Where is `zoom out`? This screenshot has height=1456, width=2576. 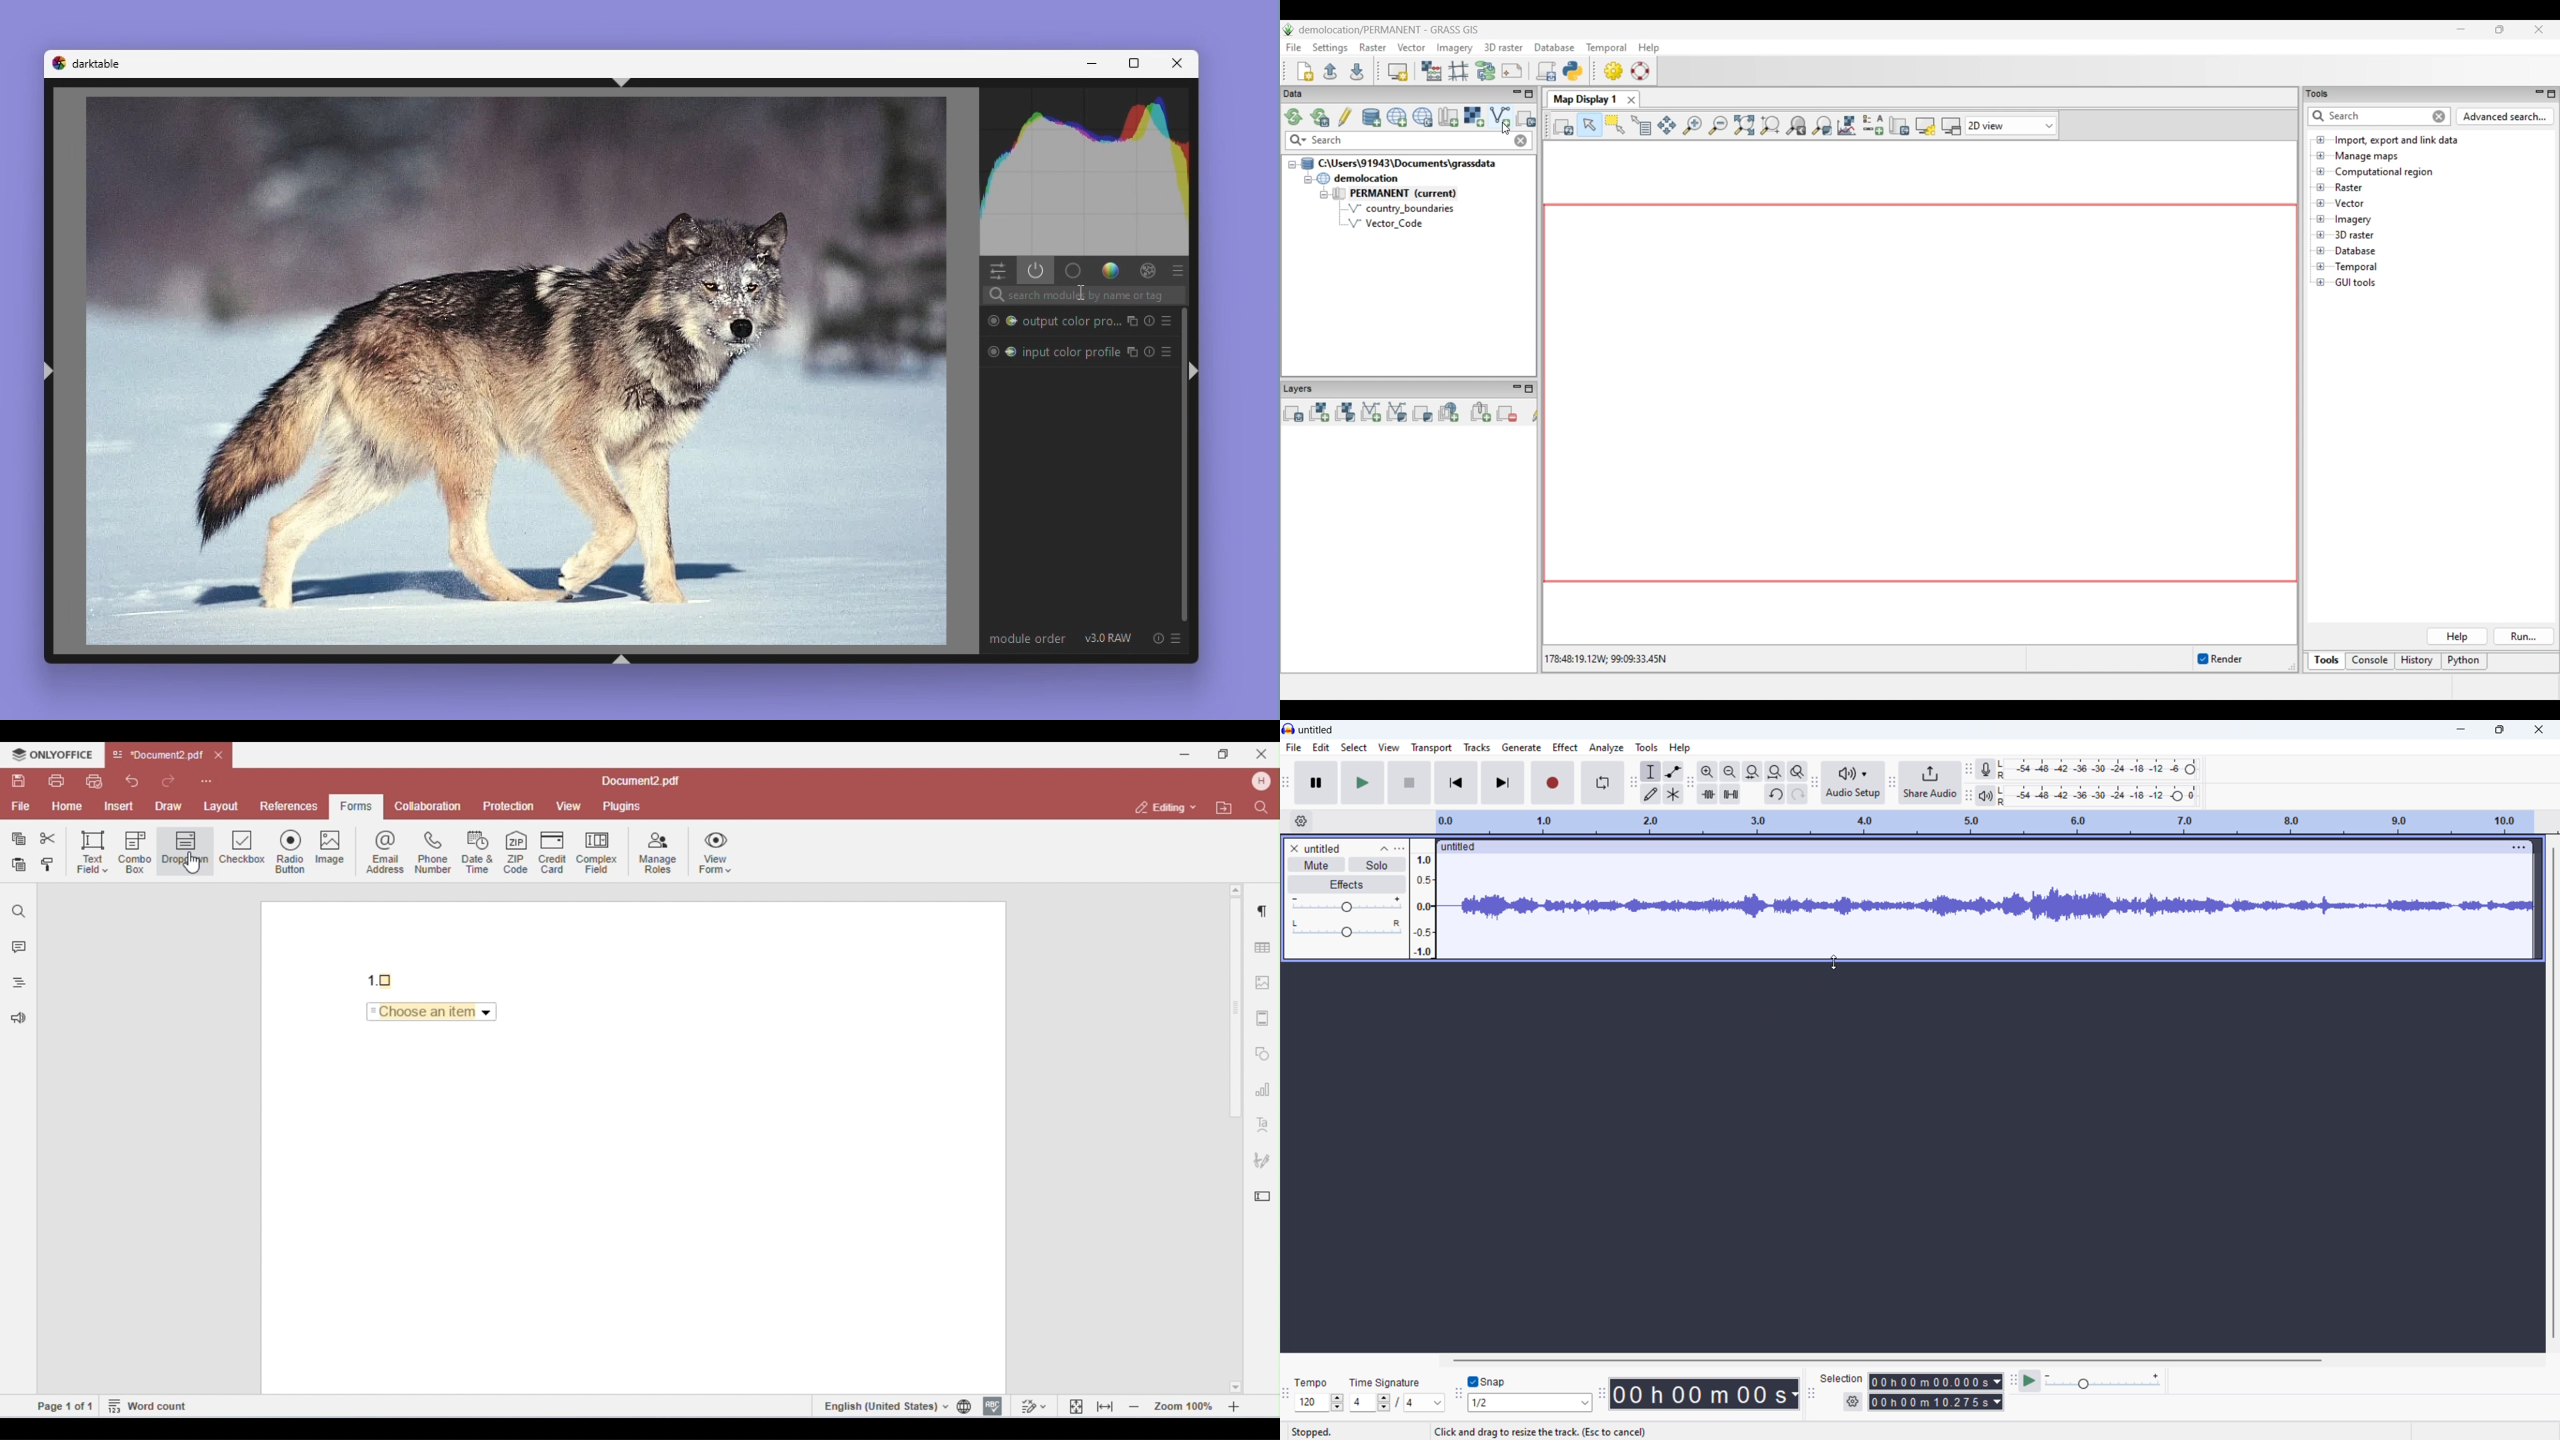 zoom out is located at coordinates (1730, 771).